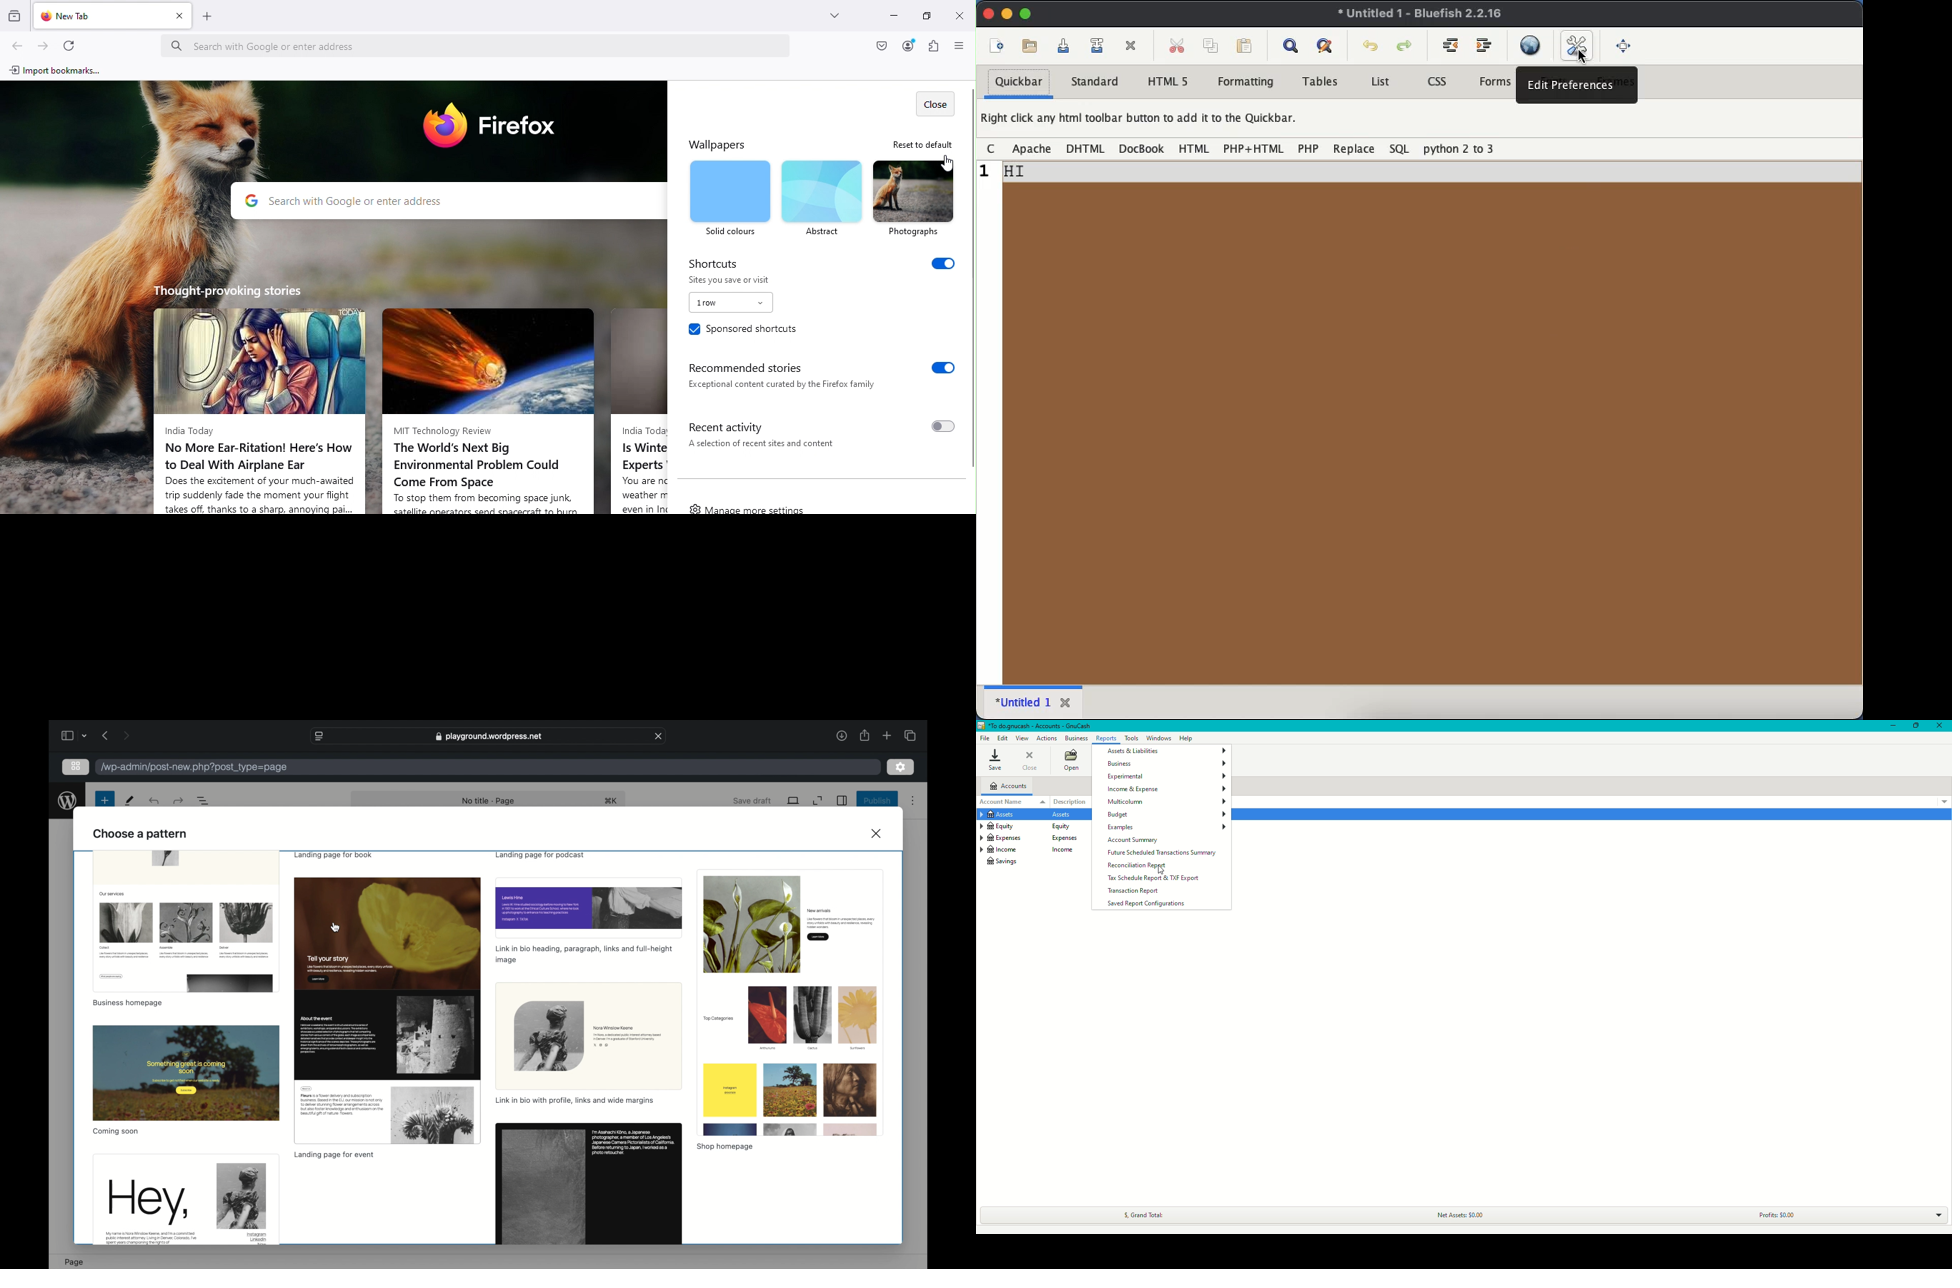 The image size is (1960, 1288). Describe the element at coordinates (67, 735) in the screenshot. I see `sidebar` at that location.